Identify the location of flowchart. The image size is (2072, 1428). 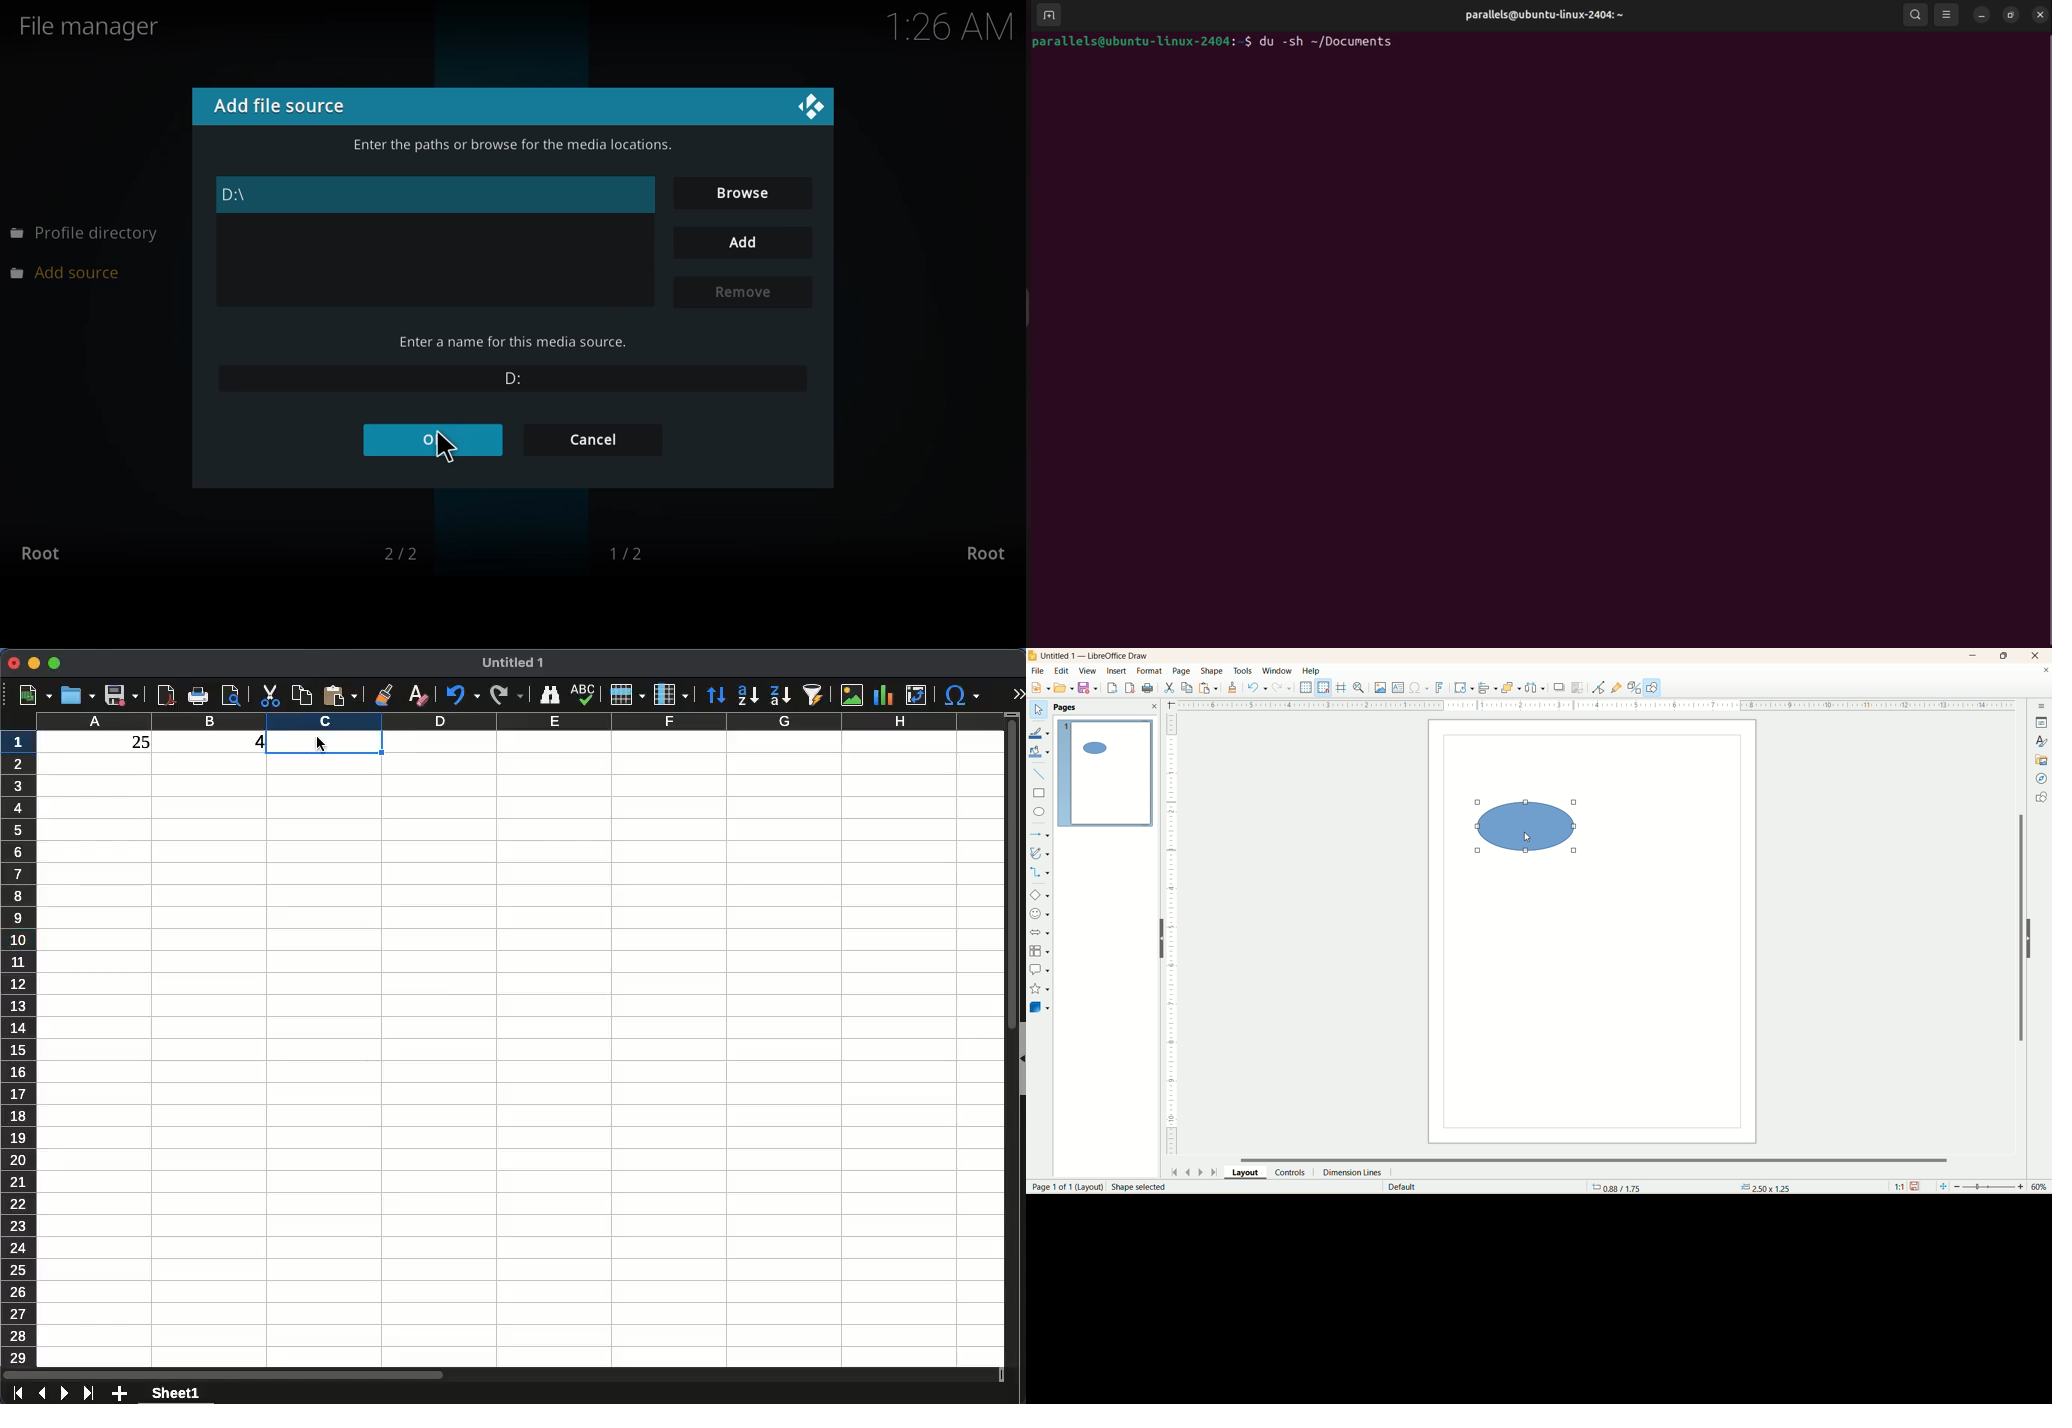
(1040, 950).